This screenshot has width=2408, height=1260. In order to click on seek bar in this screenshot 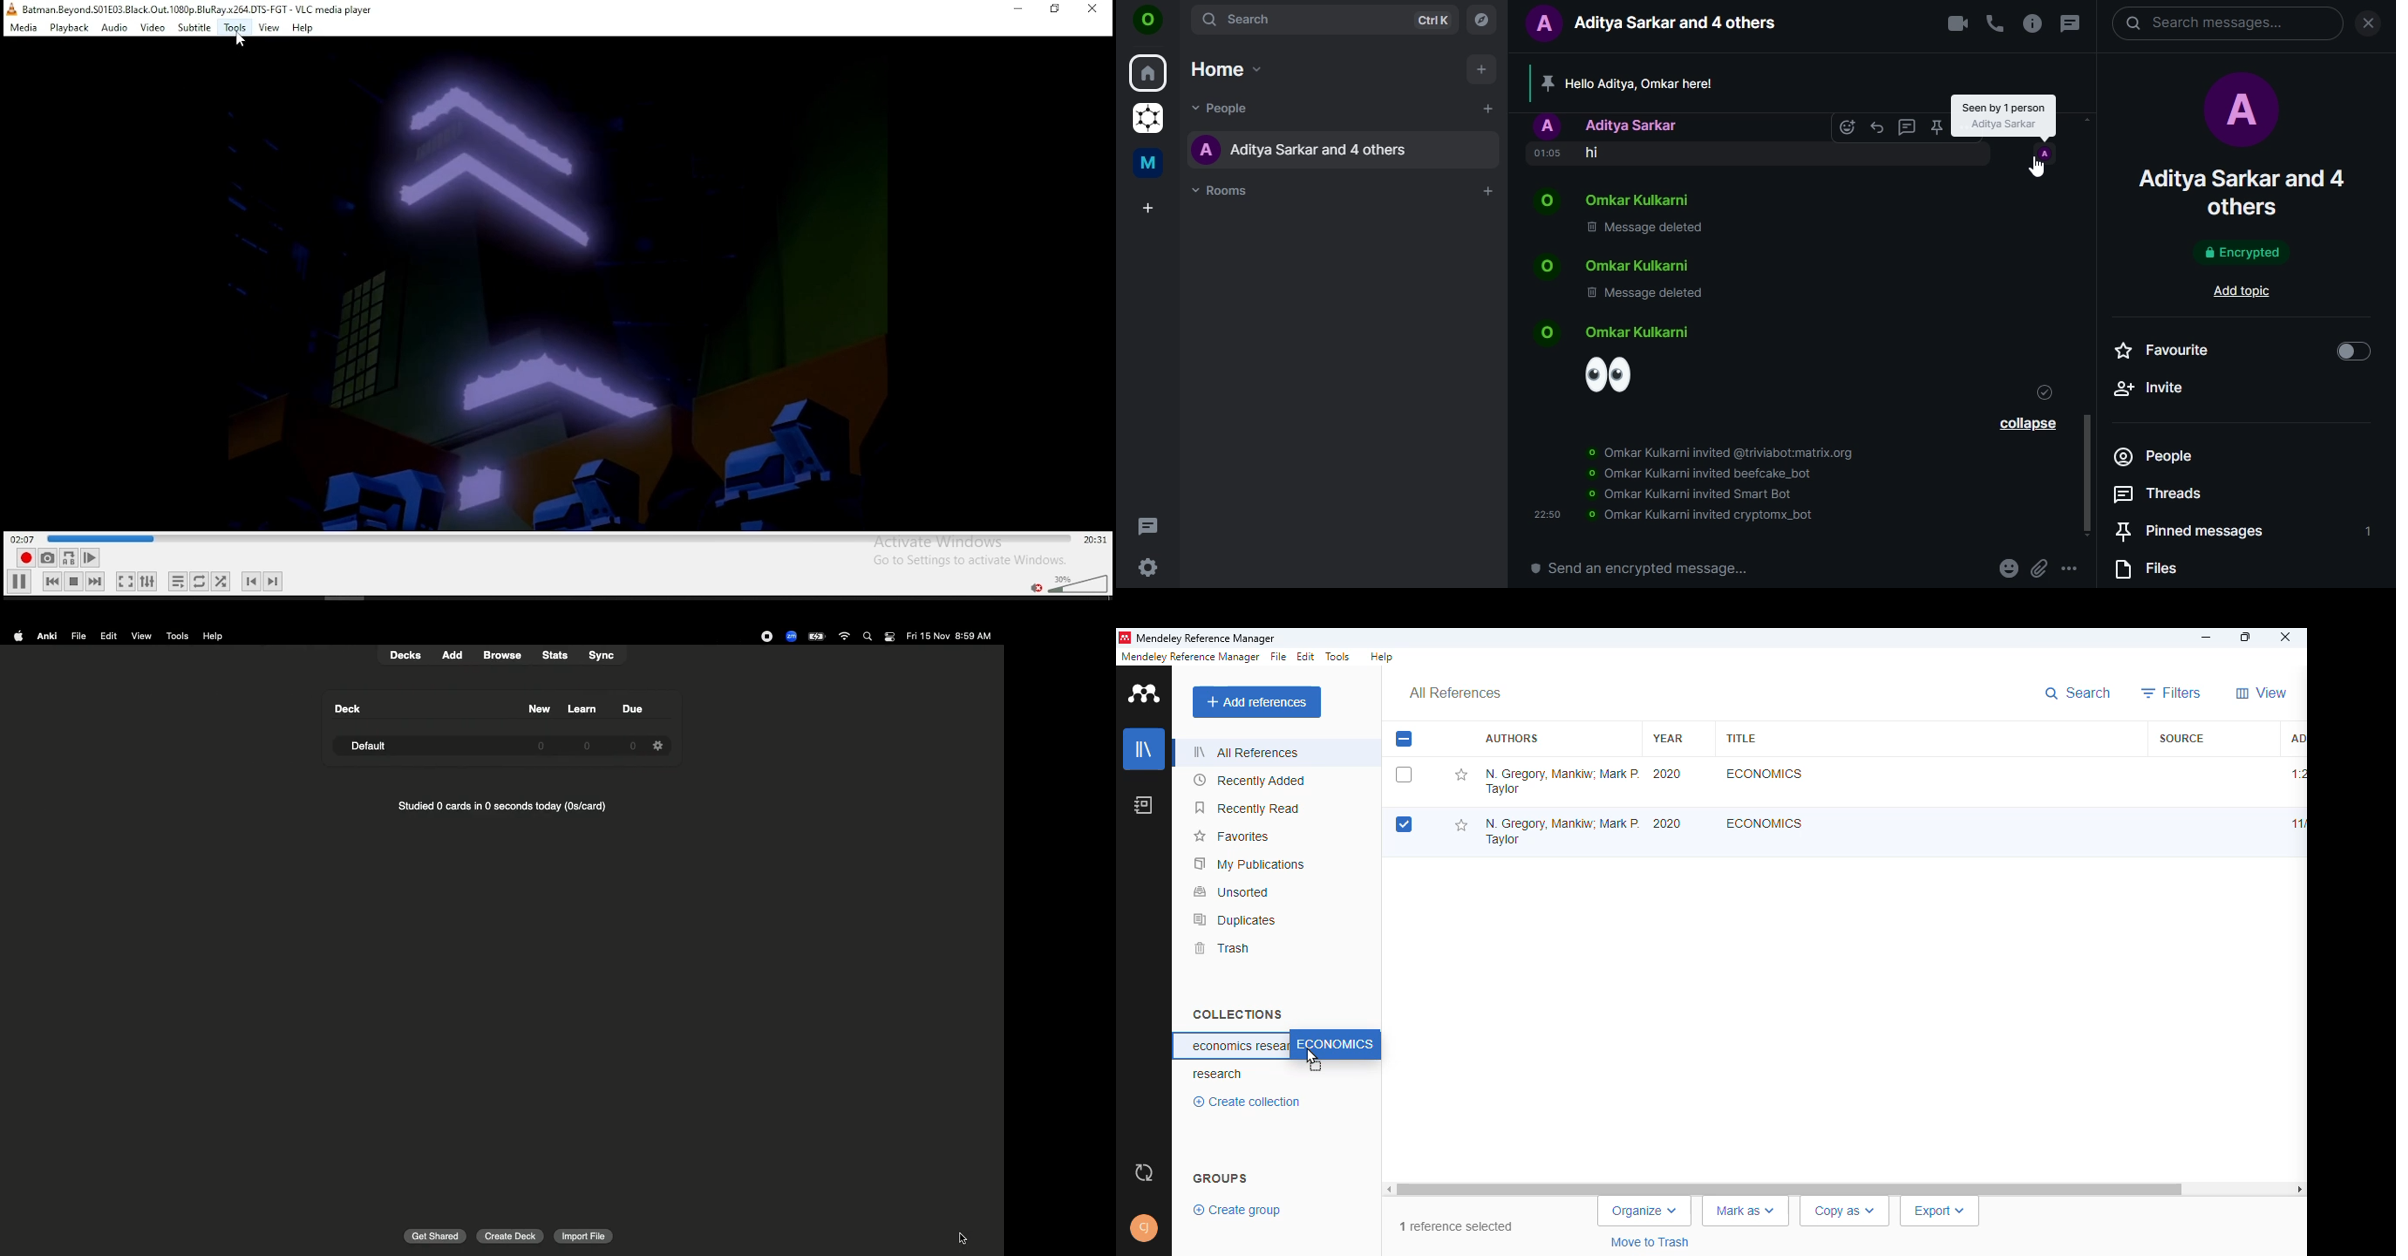, I will do `click(561, 539)`.